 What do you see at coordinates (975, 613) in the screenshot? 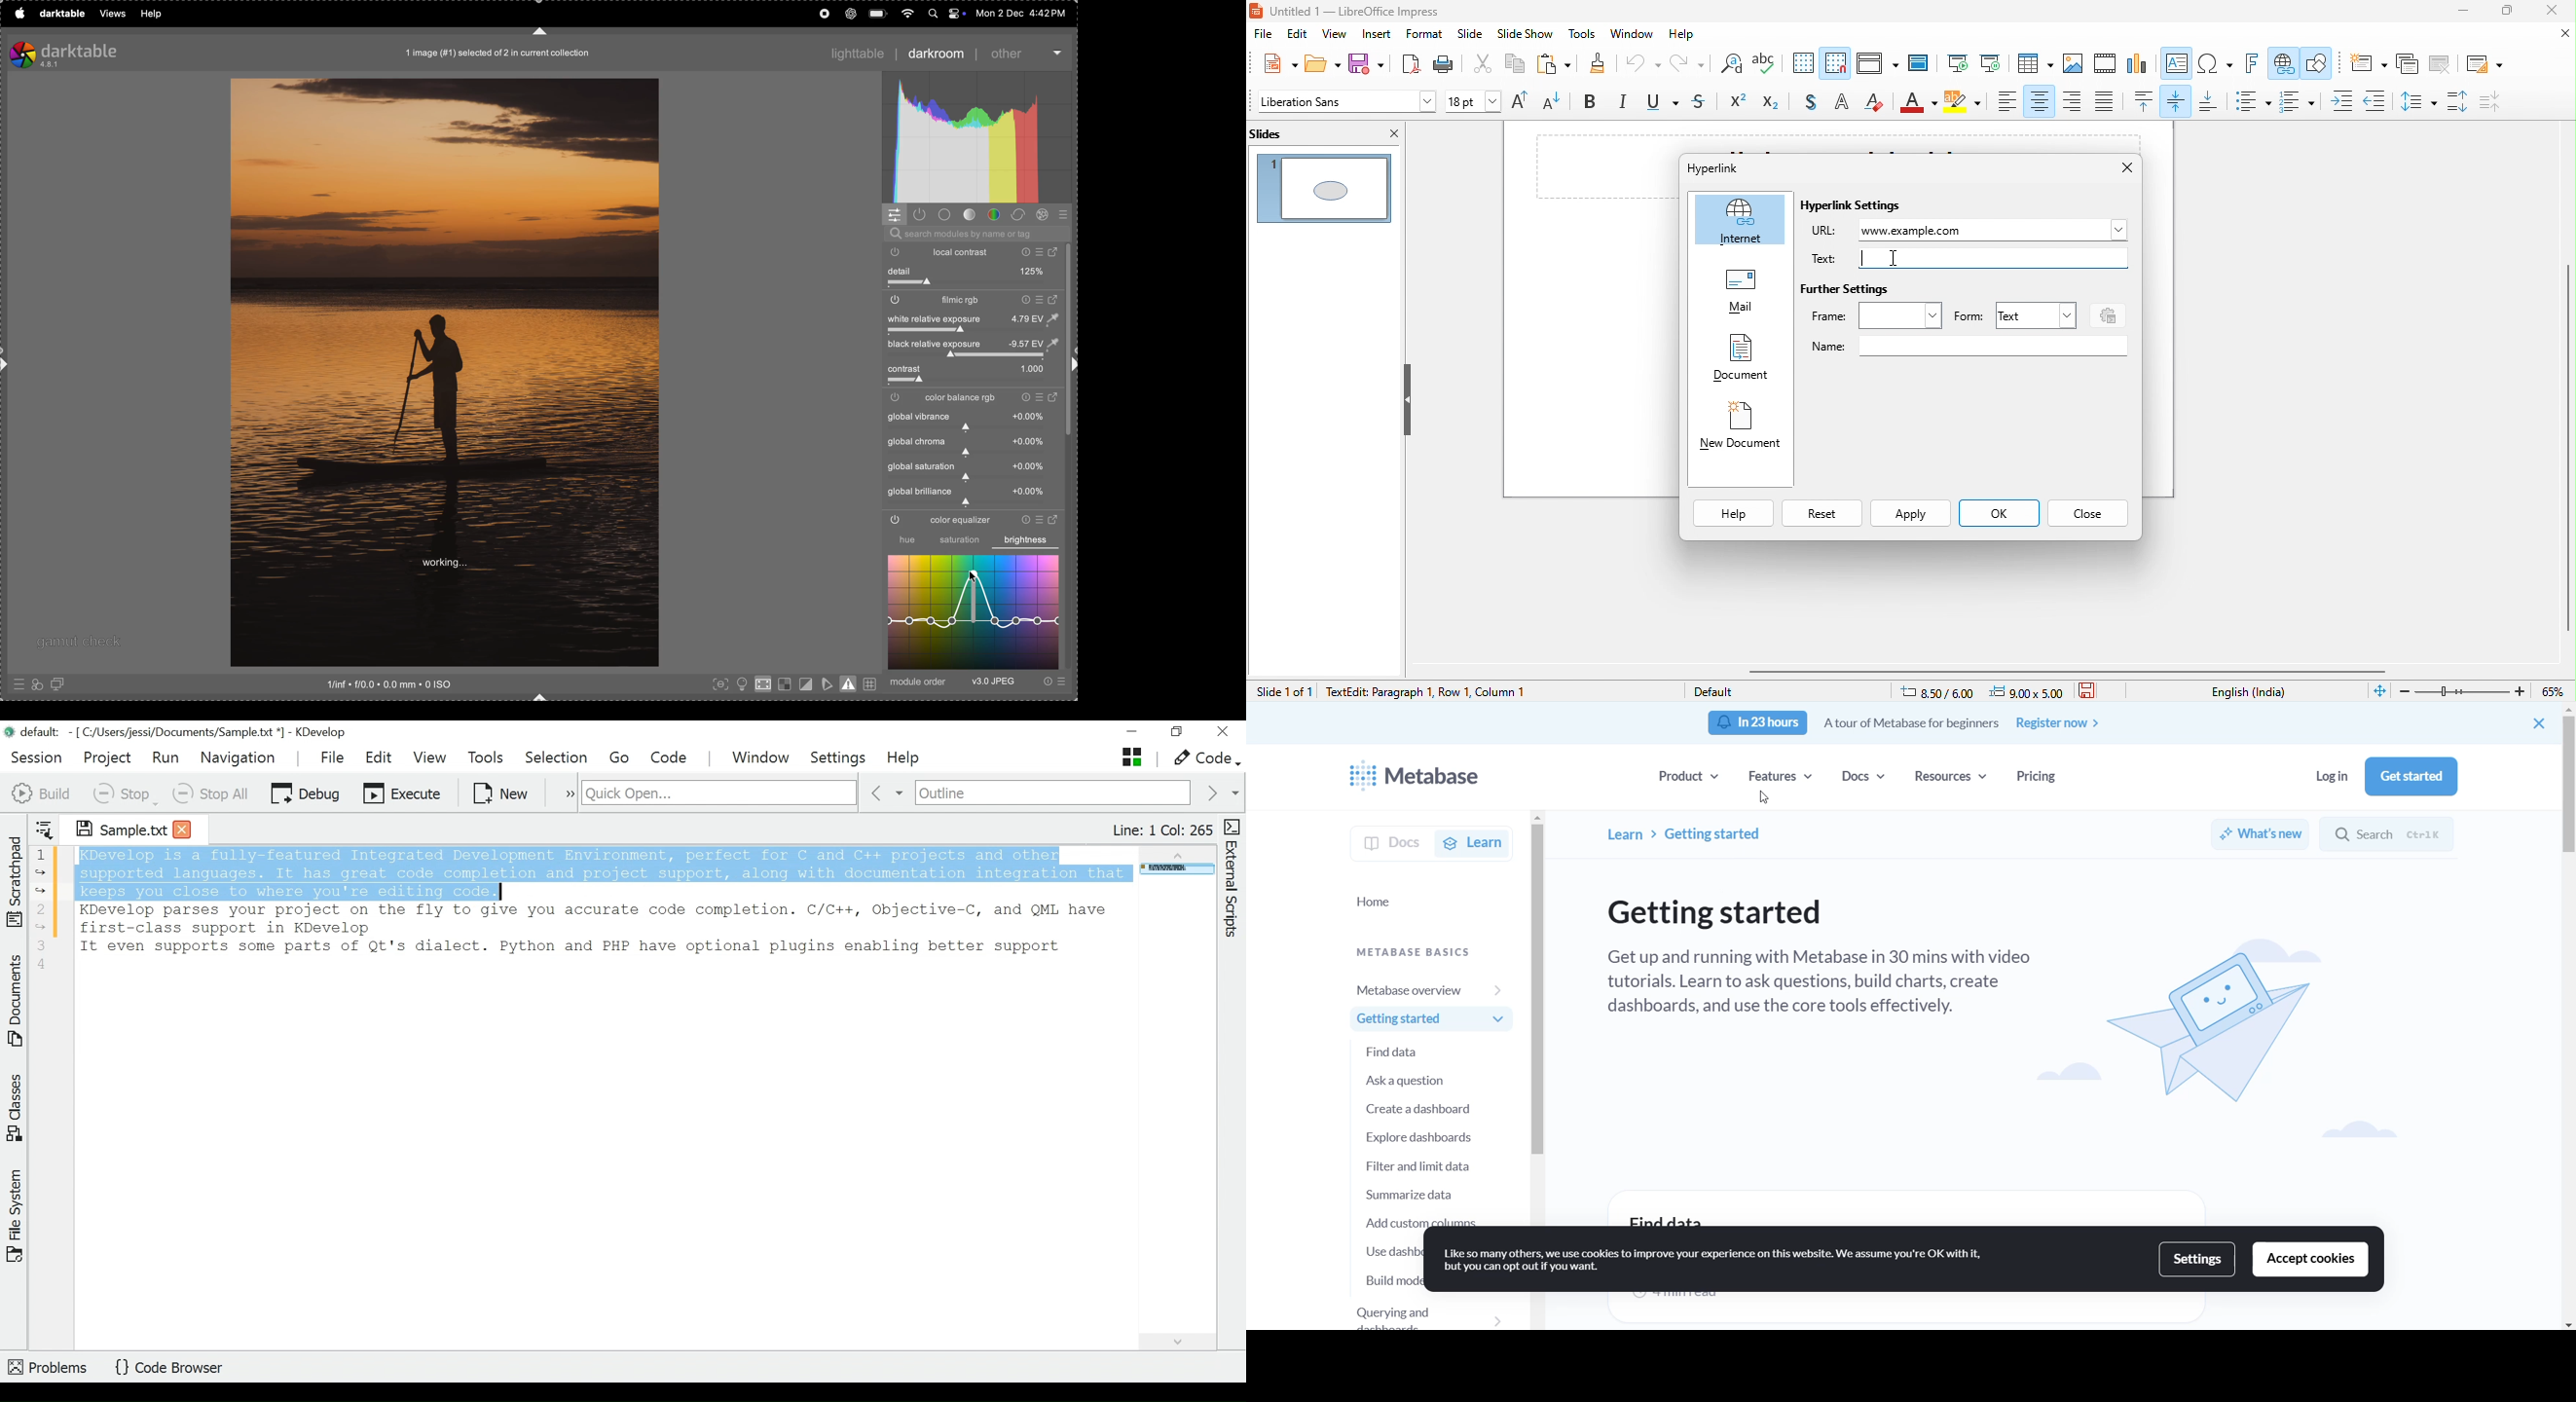
I see `color graph` at bounding box center [975, 613].